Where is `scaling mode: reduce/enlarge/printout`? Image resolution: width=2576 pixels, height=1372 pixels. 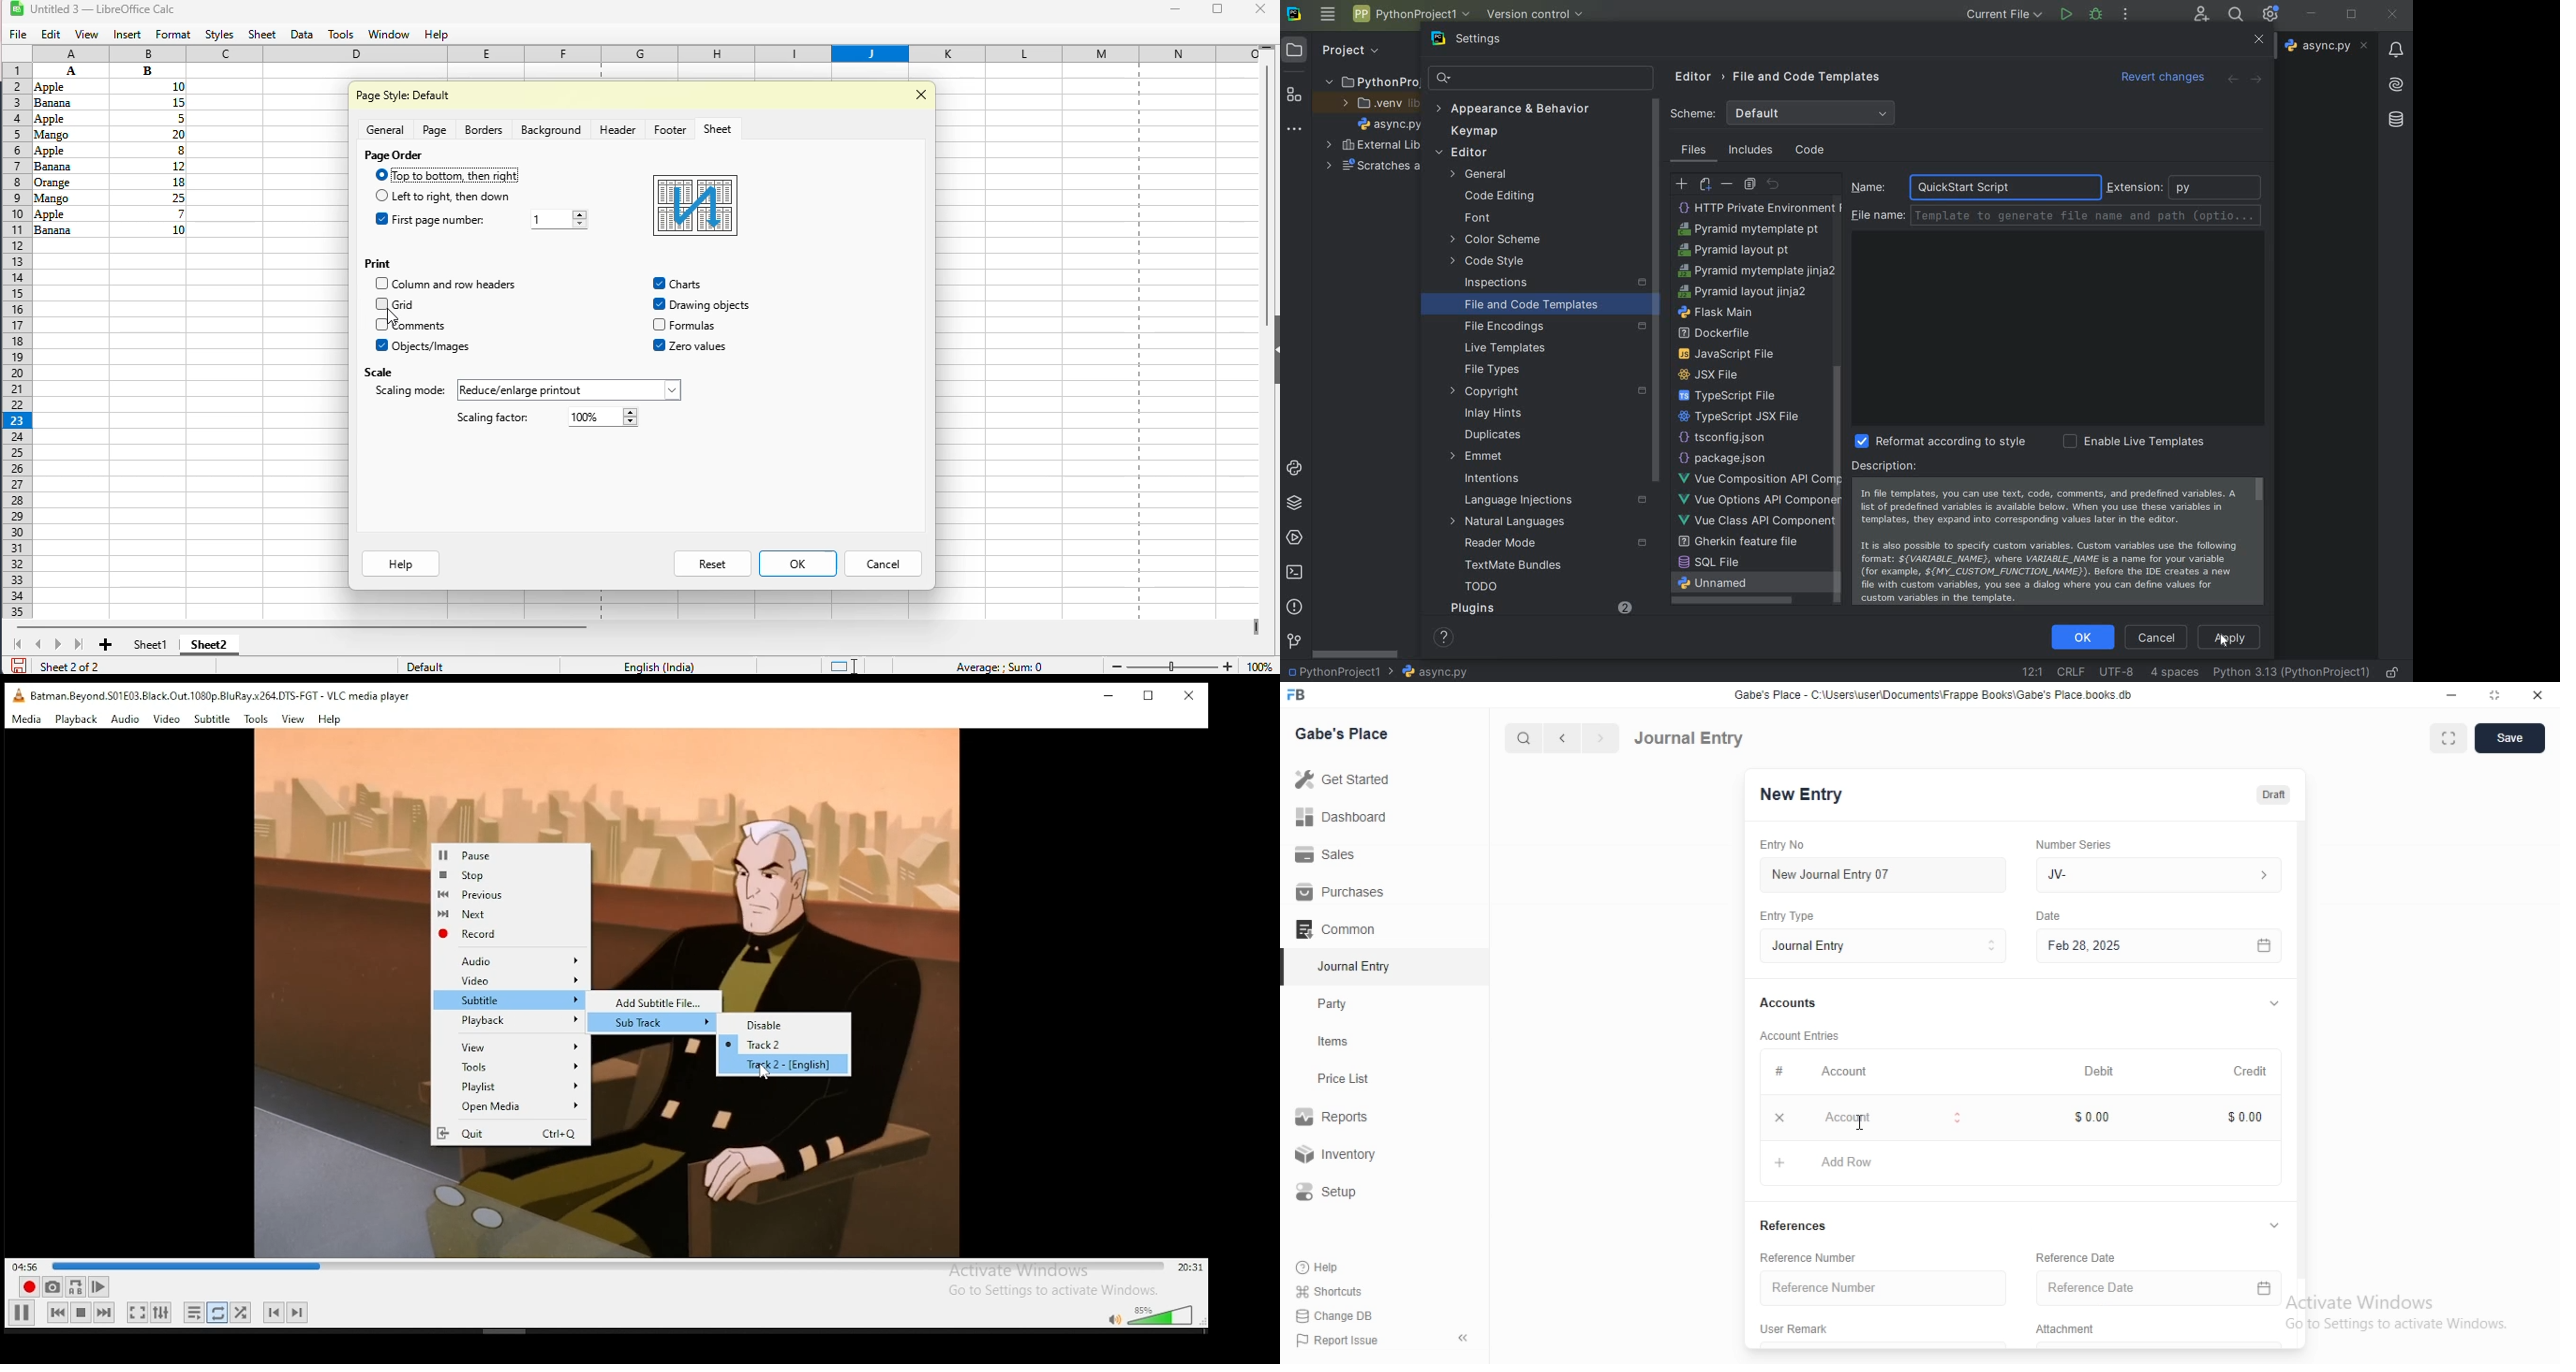 scaling mode: reduce/enlarge/printout is located at coordinates (409, 392).